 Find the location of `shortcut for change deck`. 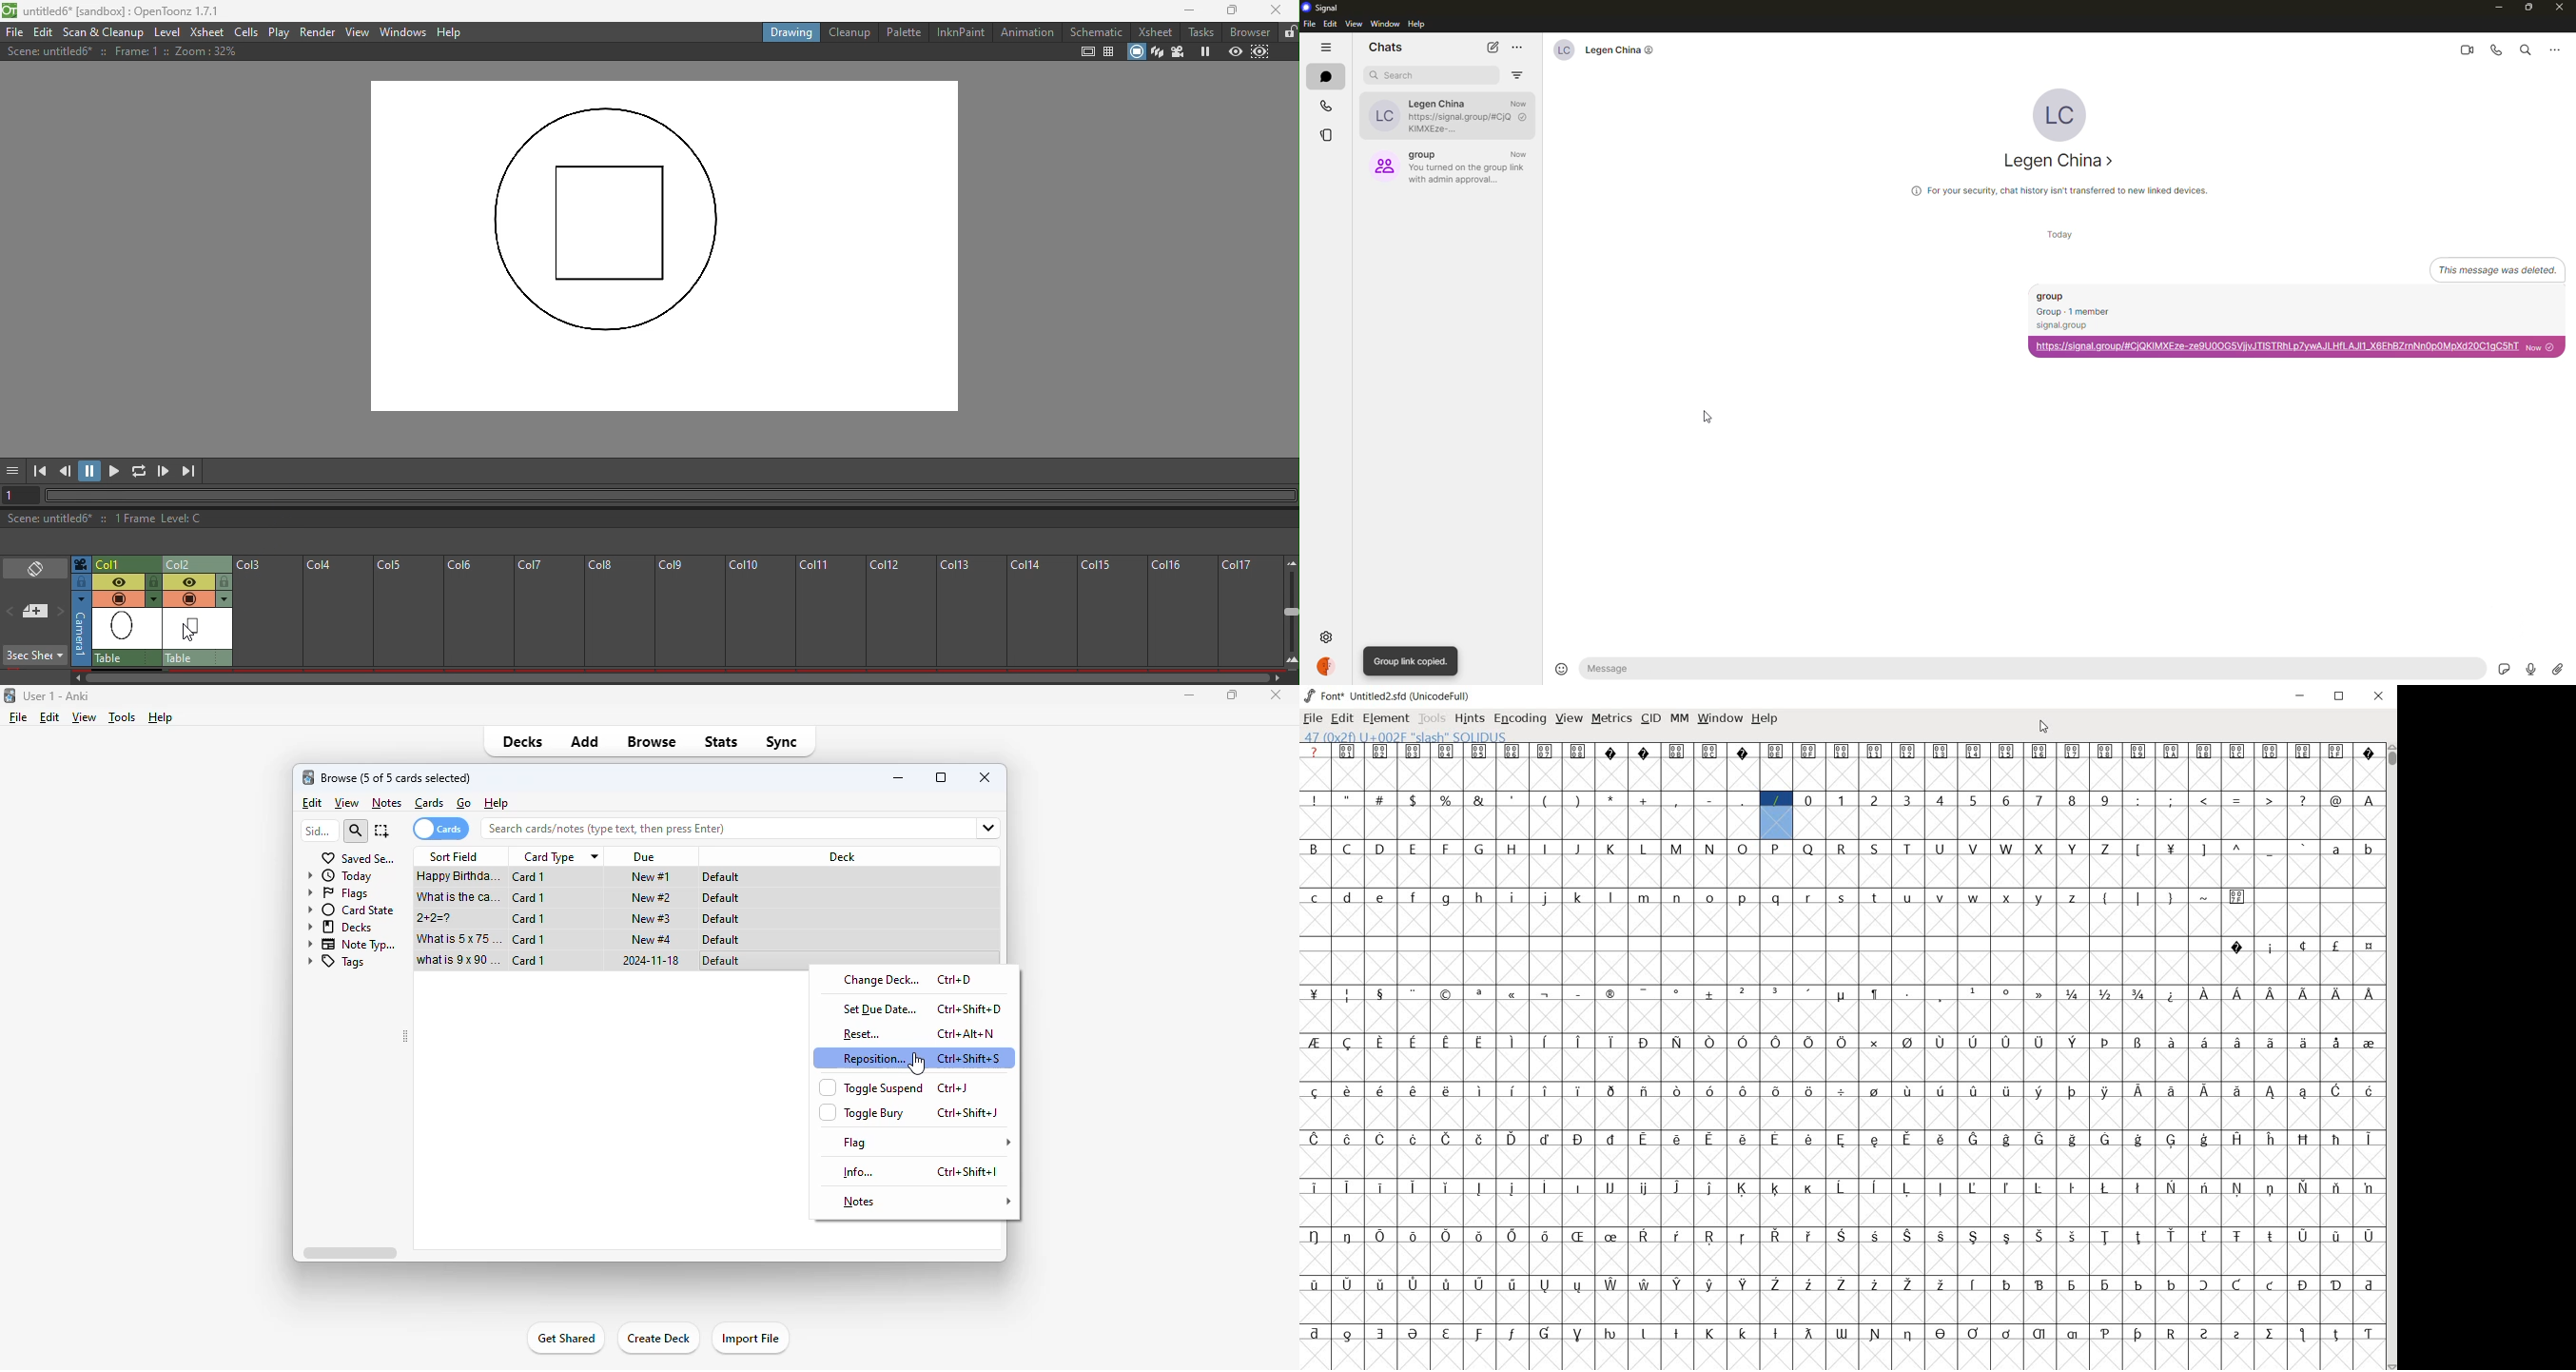

shortcut for change deck is located at coordinates (953, 979).